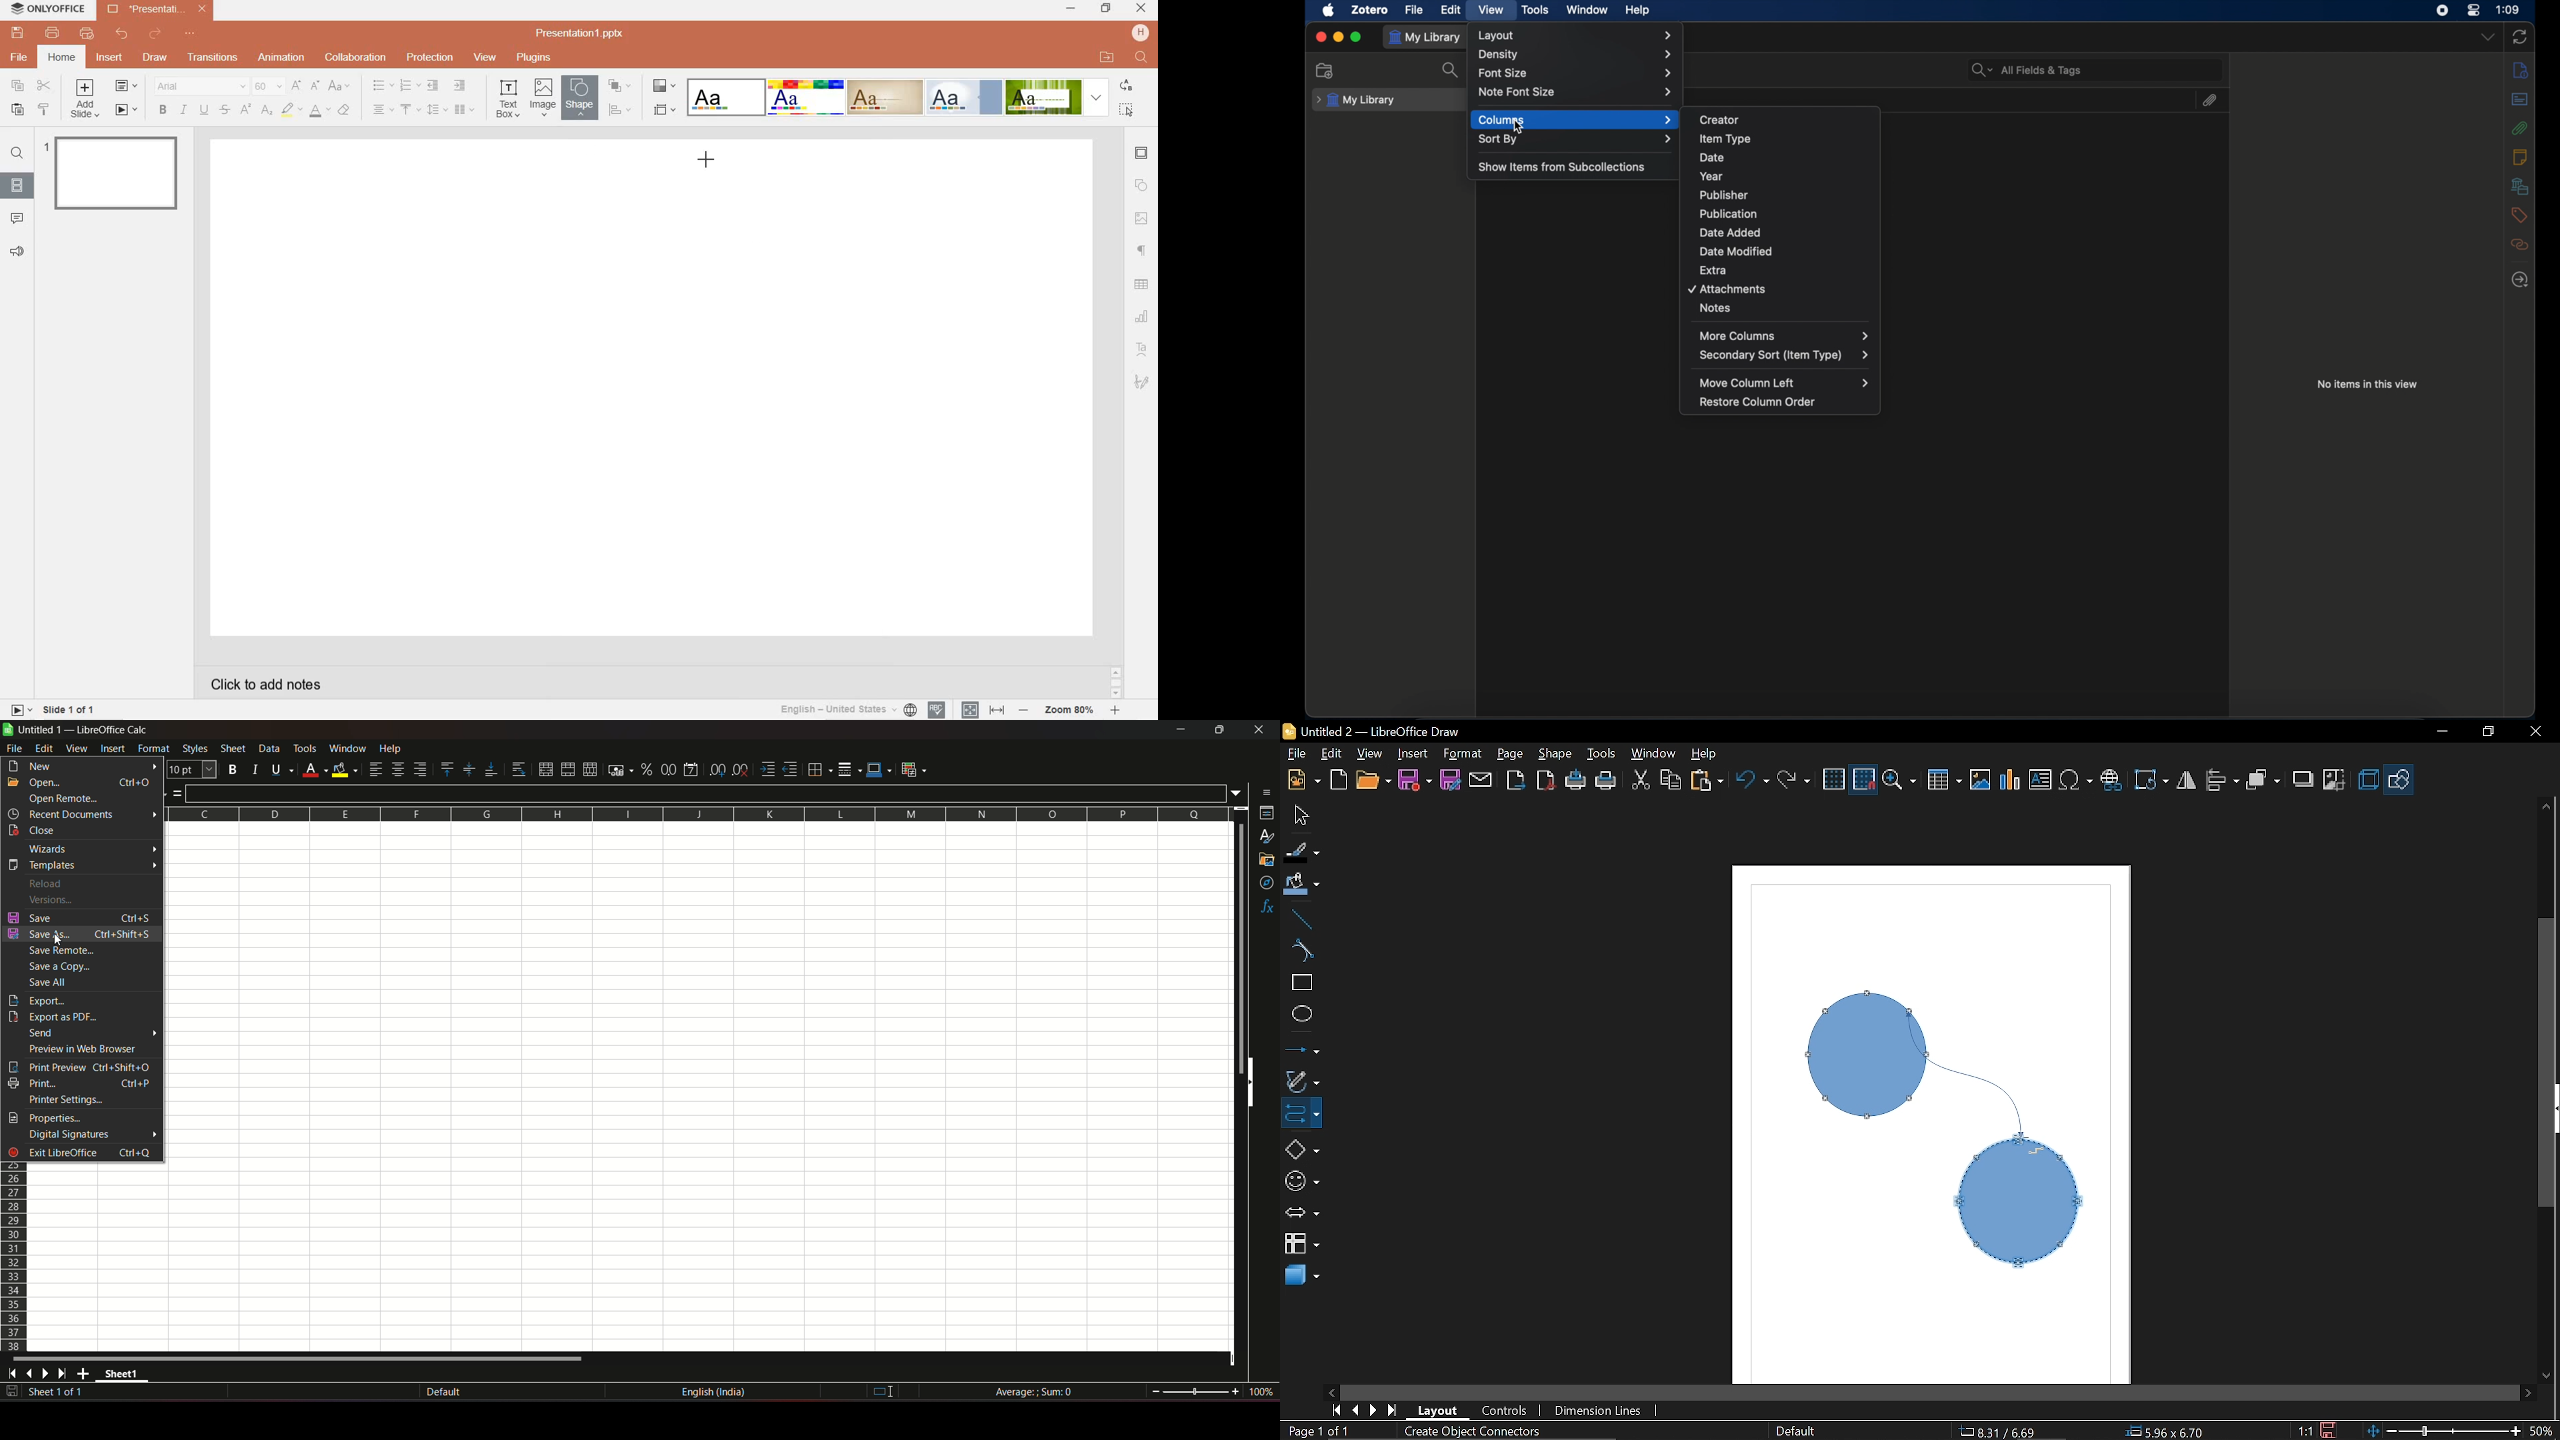 The image size is (2576, 1456). What do you see at coordinates (37, 1001) in the screenshot?
I see `export` at bounding box center [37, 1001].